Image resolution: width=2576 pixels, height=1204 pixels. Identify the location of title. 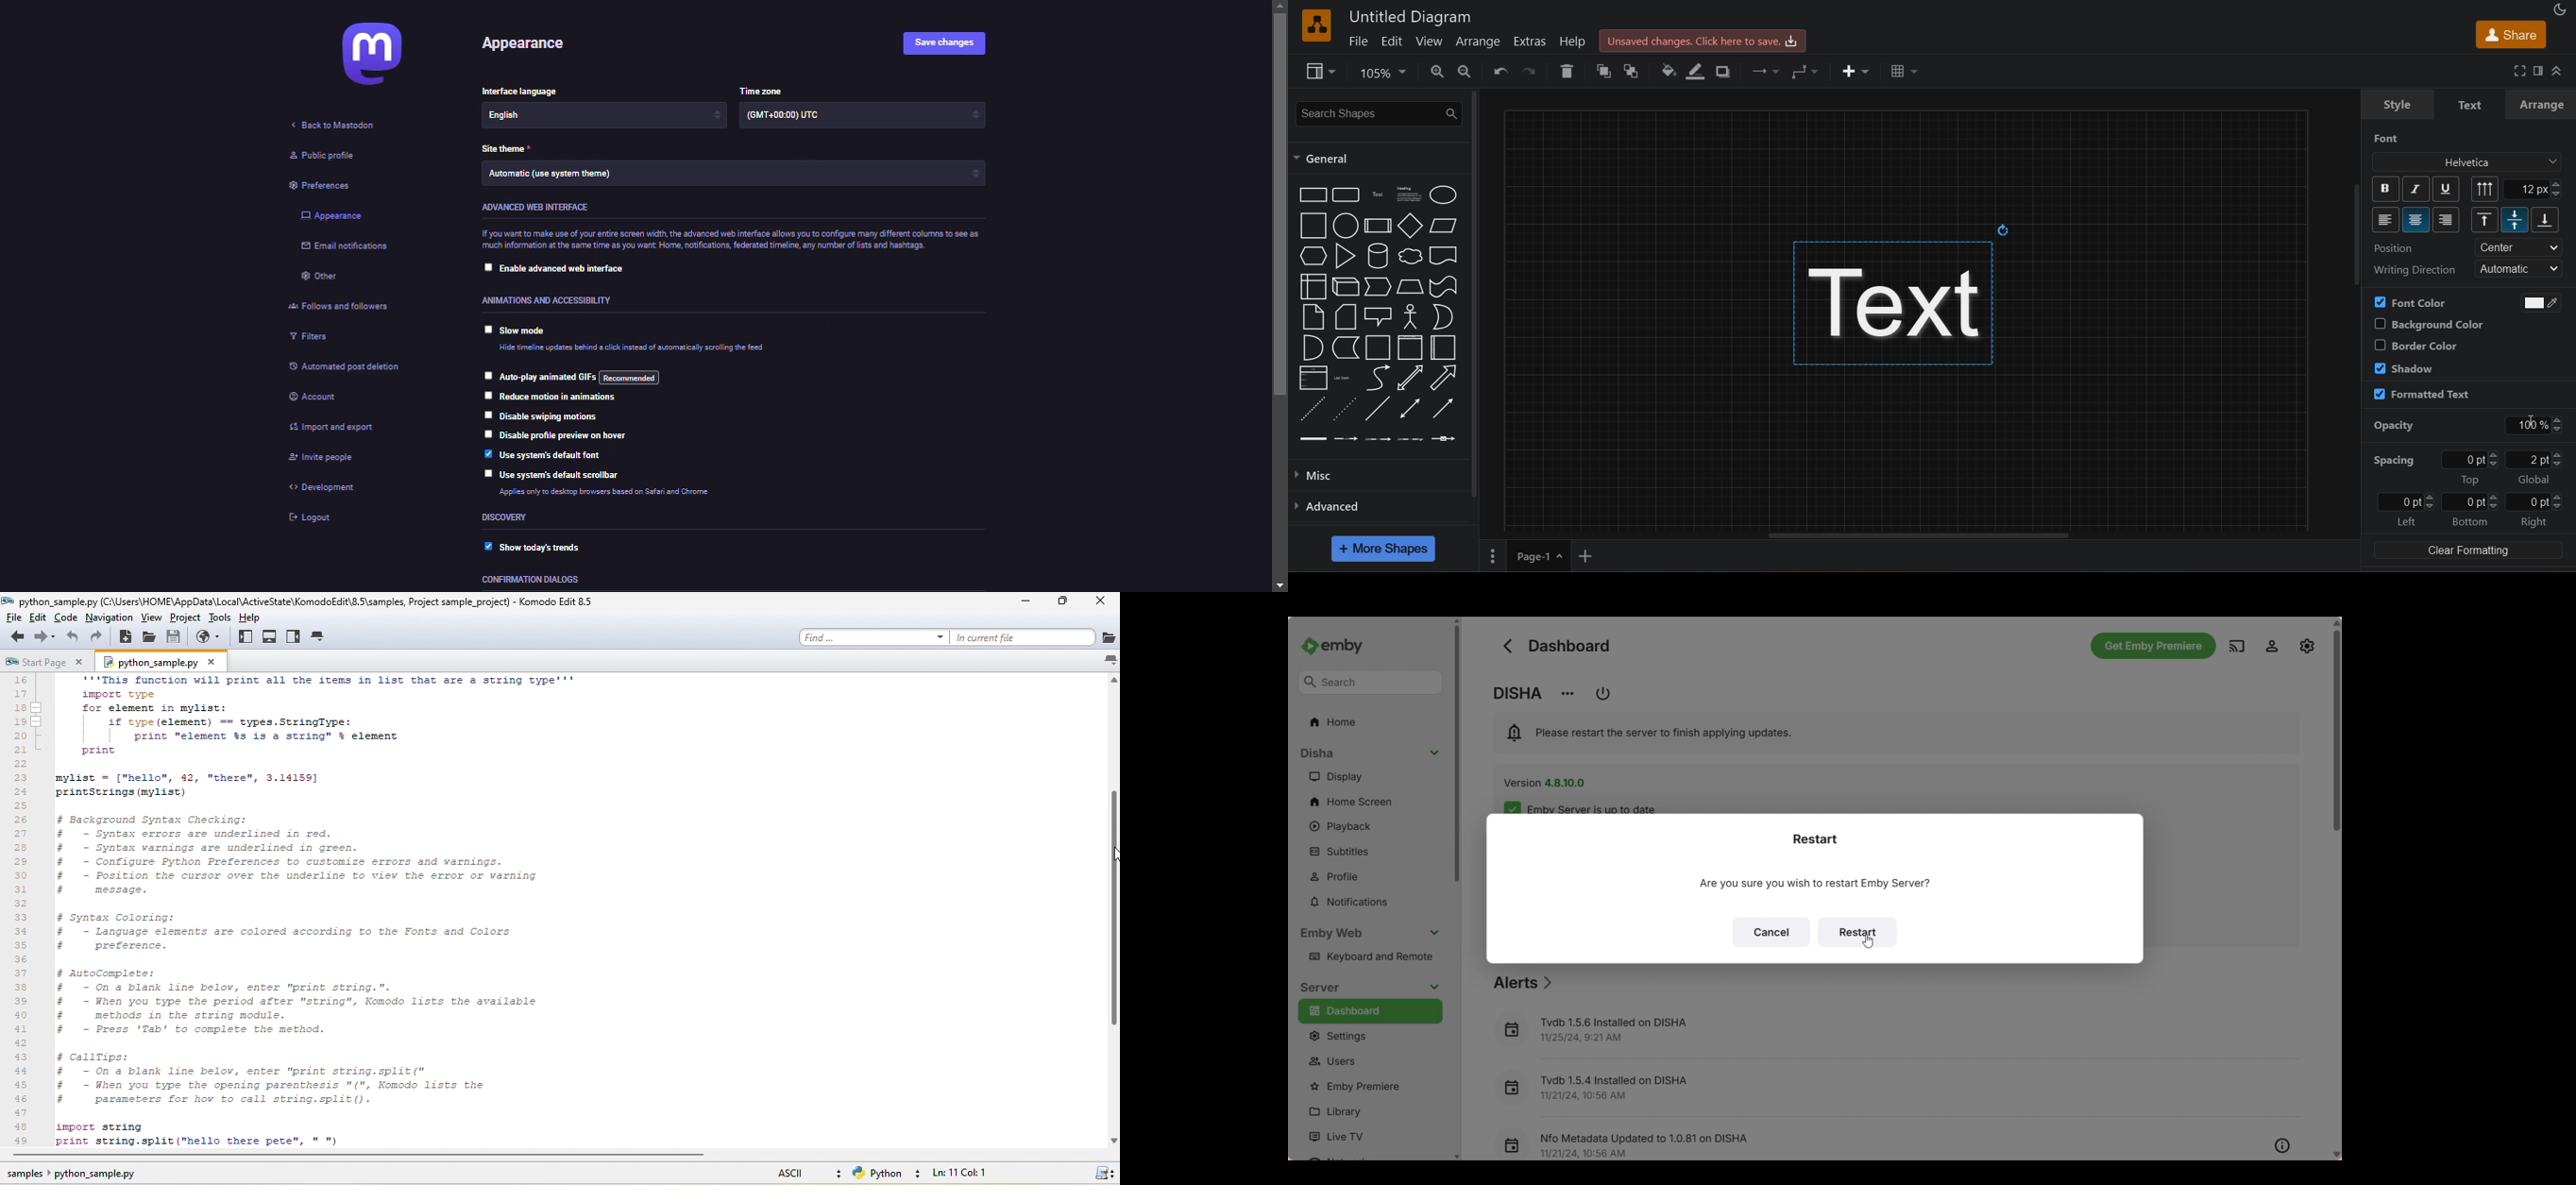
(1411, 17).